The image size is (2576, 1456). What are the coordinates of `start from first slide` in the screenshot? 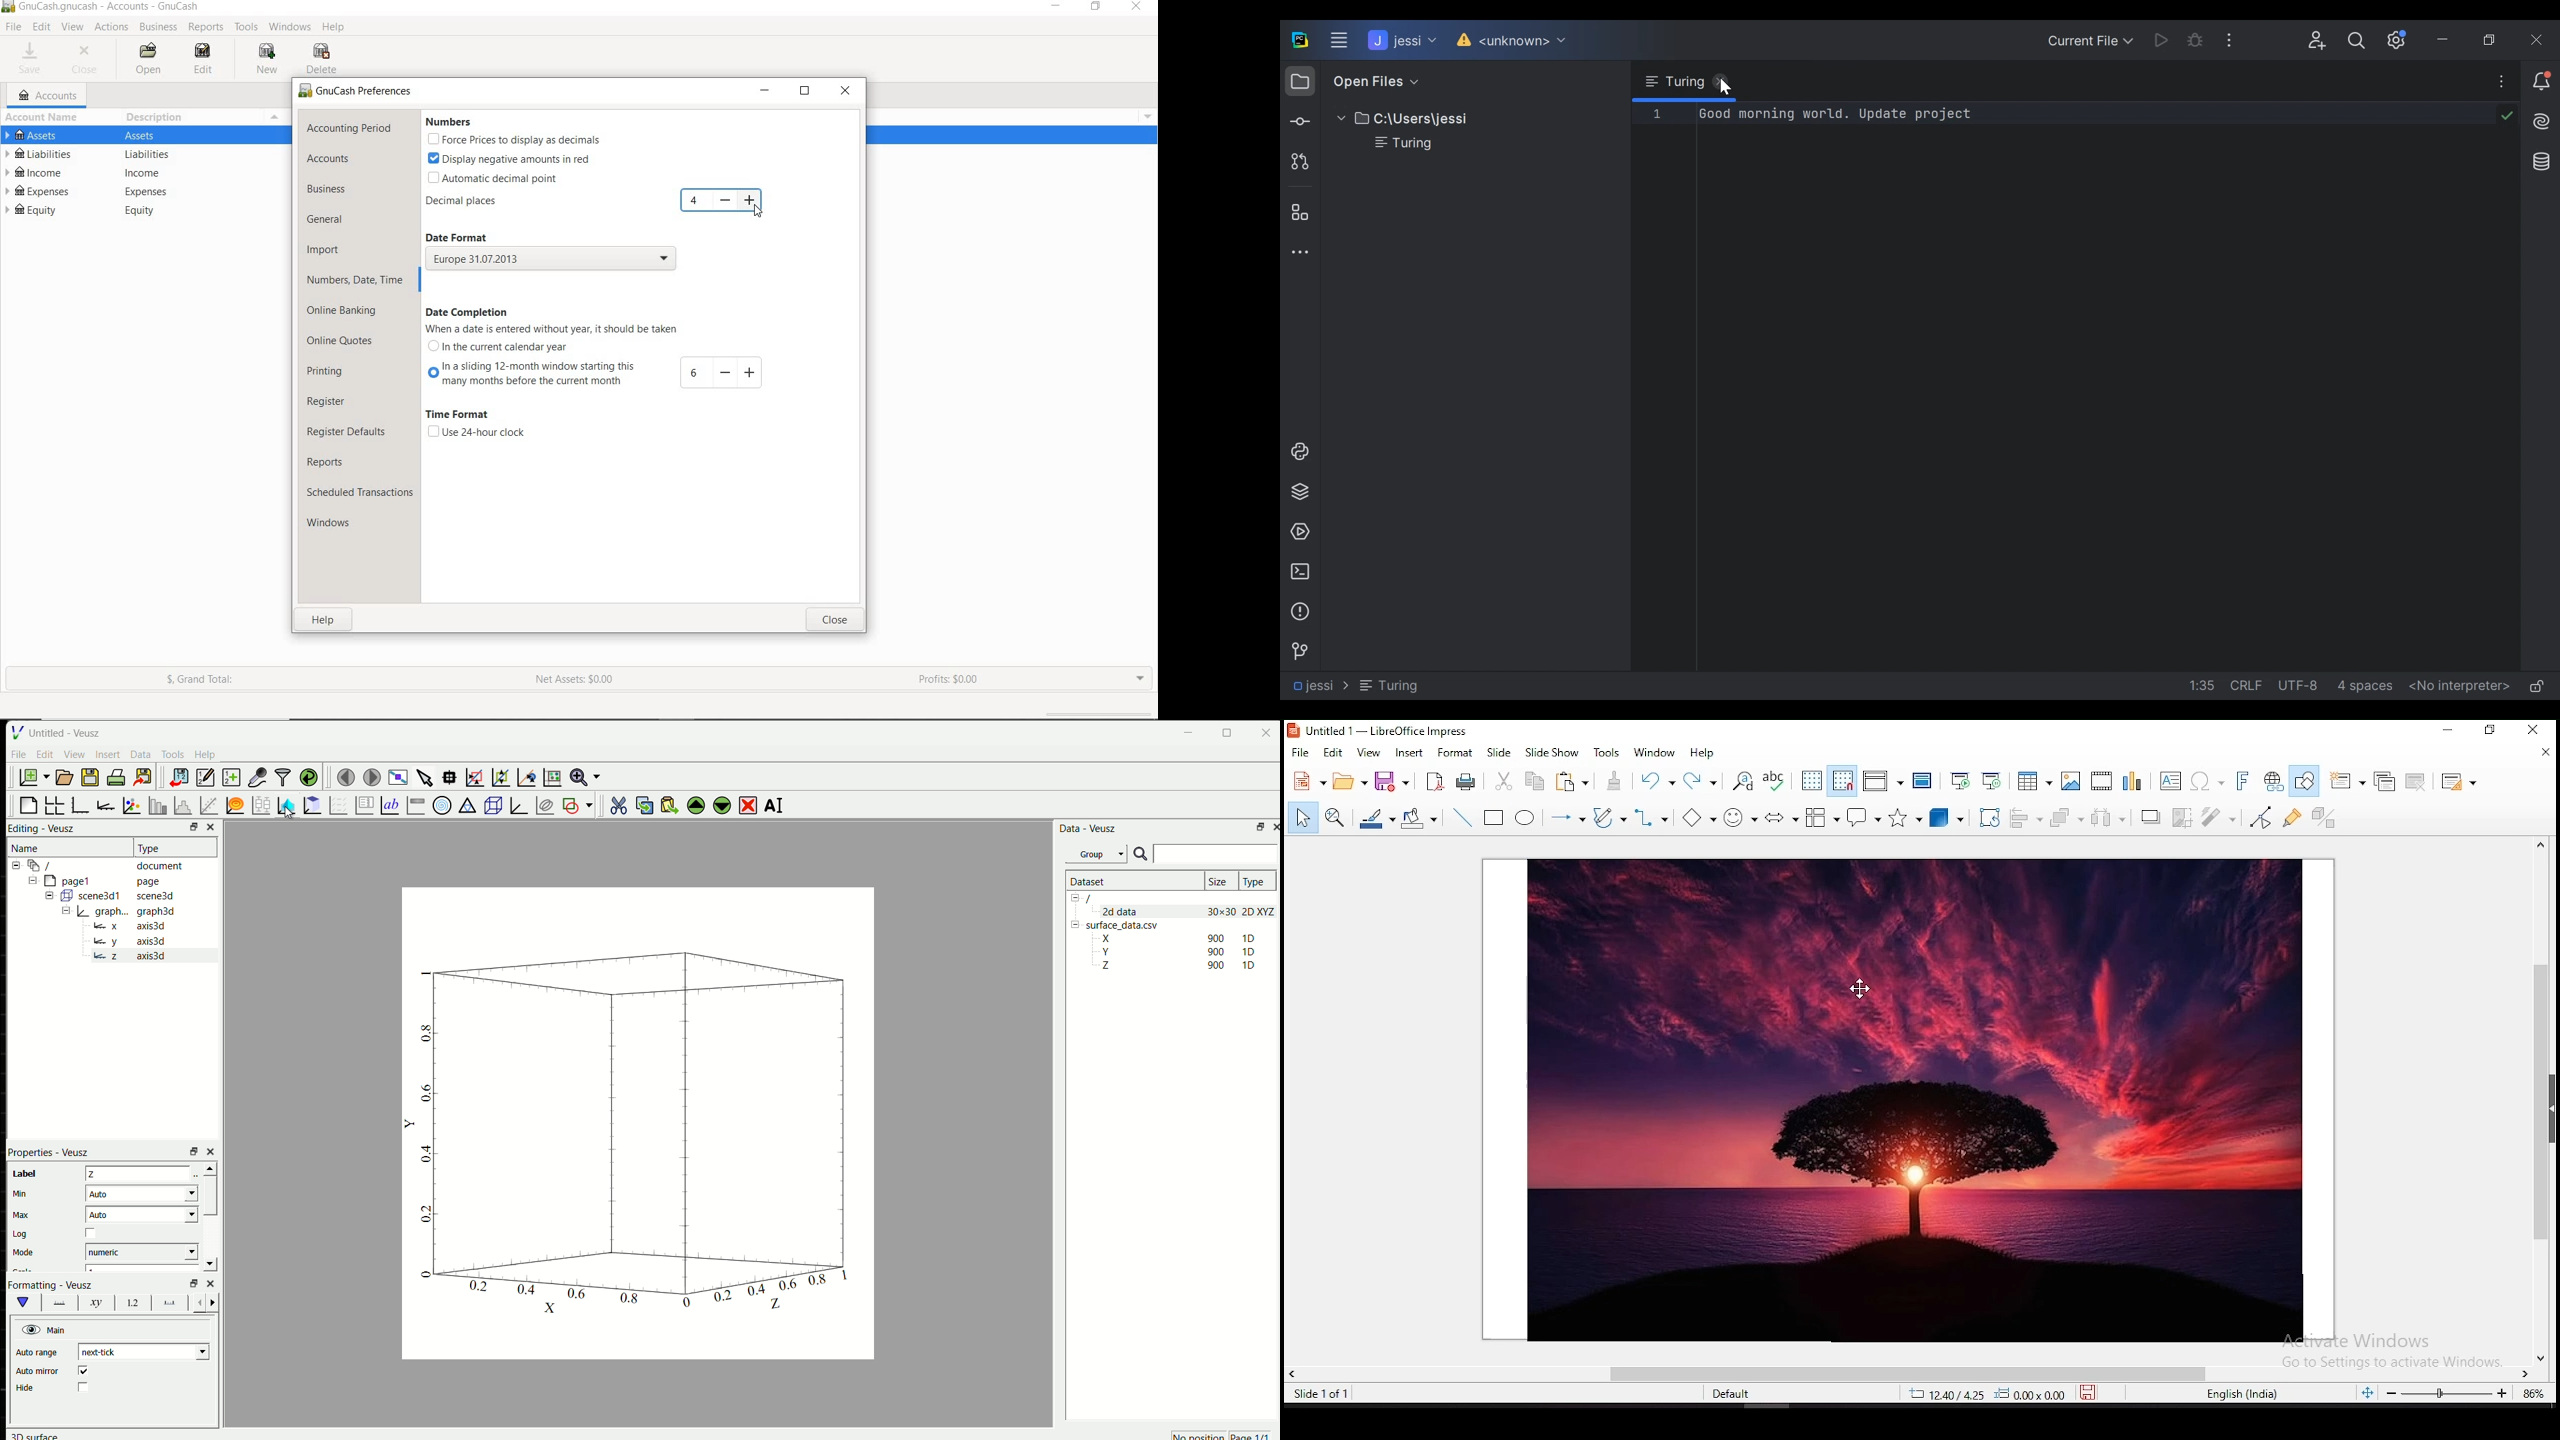 It's located at (1960, 779).